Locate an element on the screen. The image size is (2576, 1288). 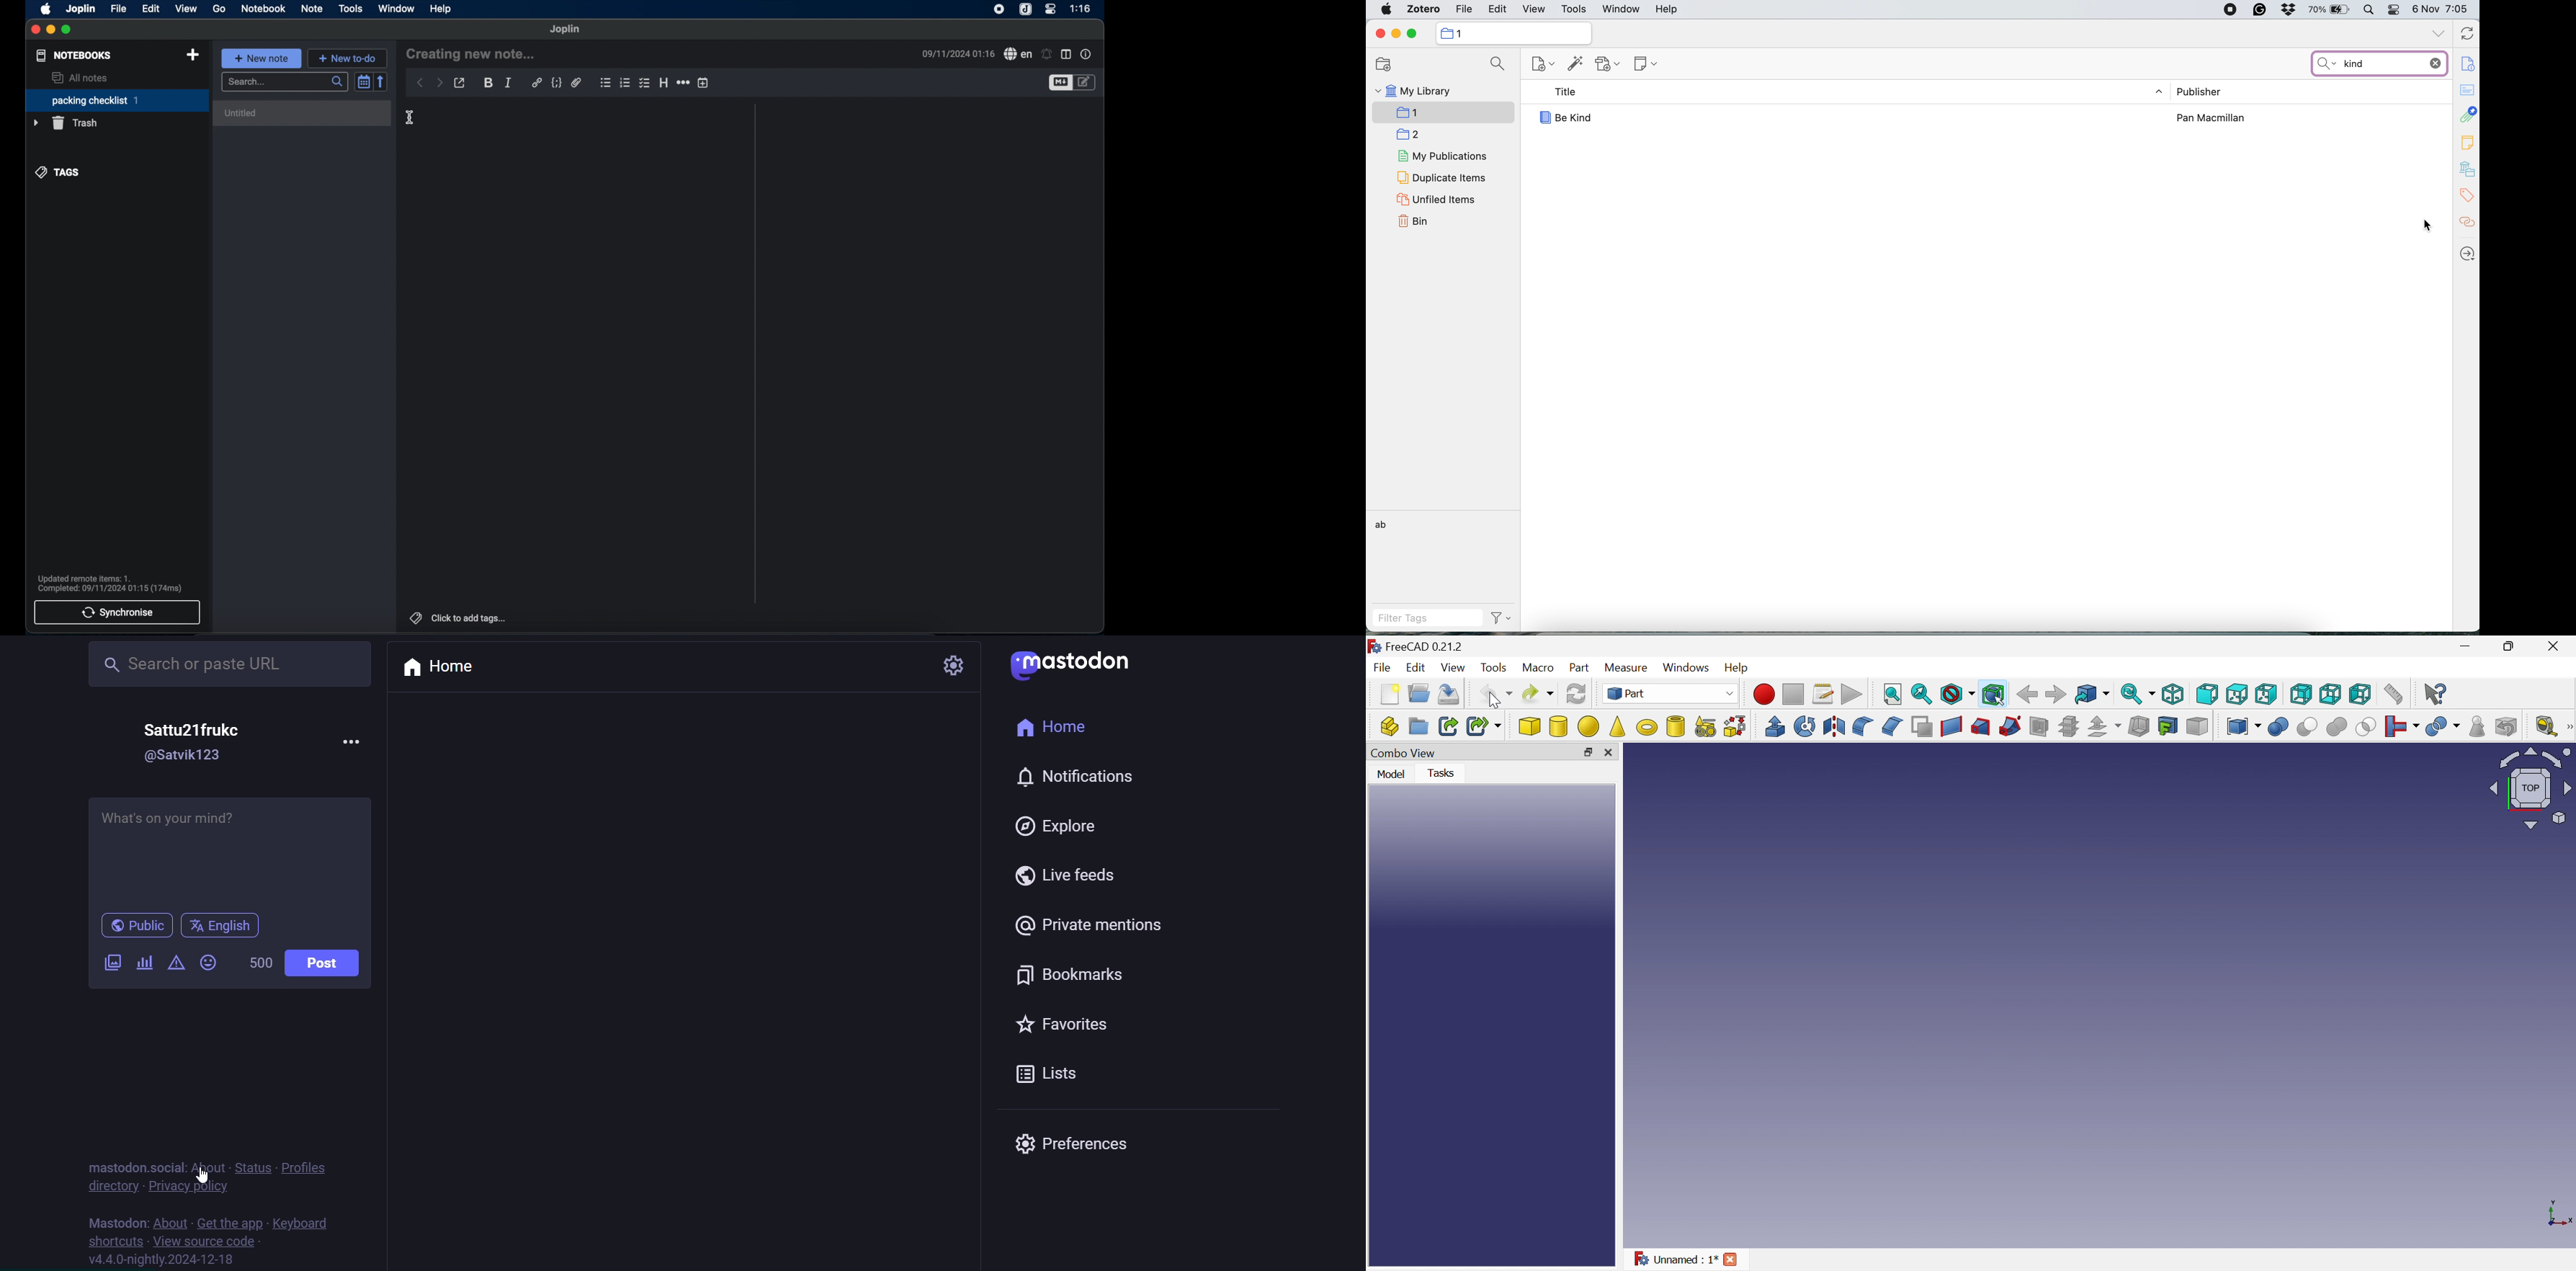
code is located at coordinates (556, 82).